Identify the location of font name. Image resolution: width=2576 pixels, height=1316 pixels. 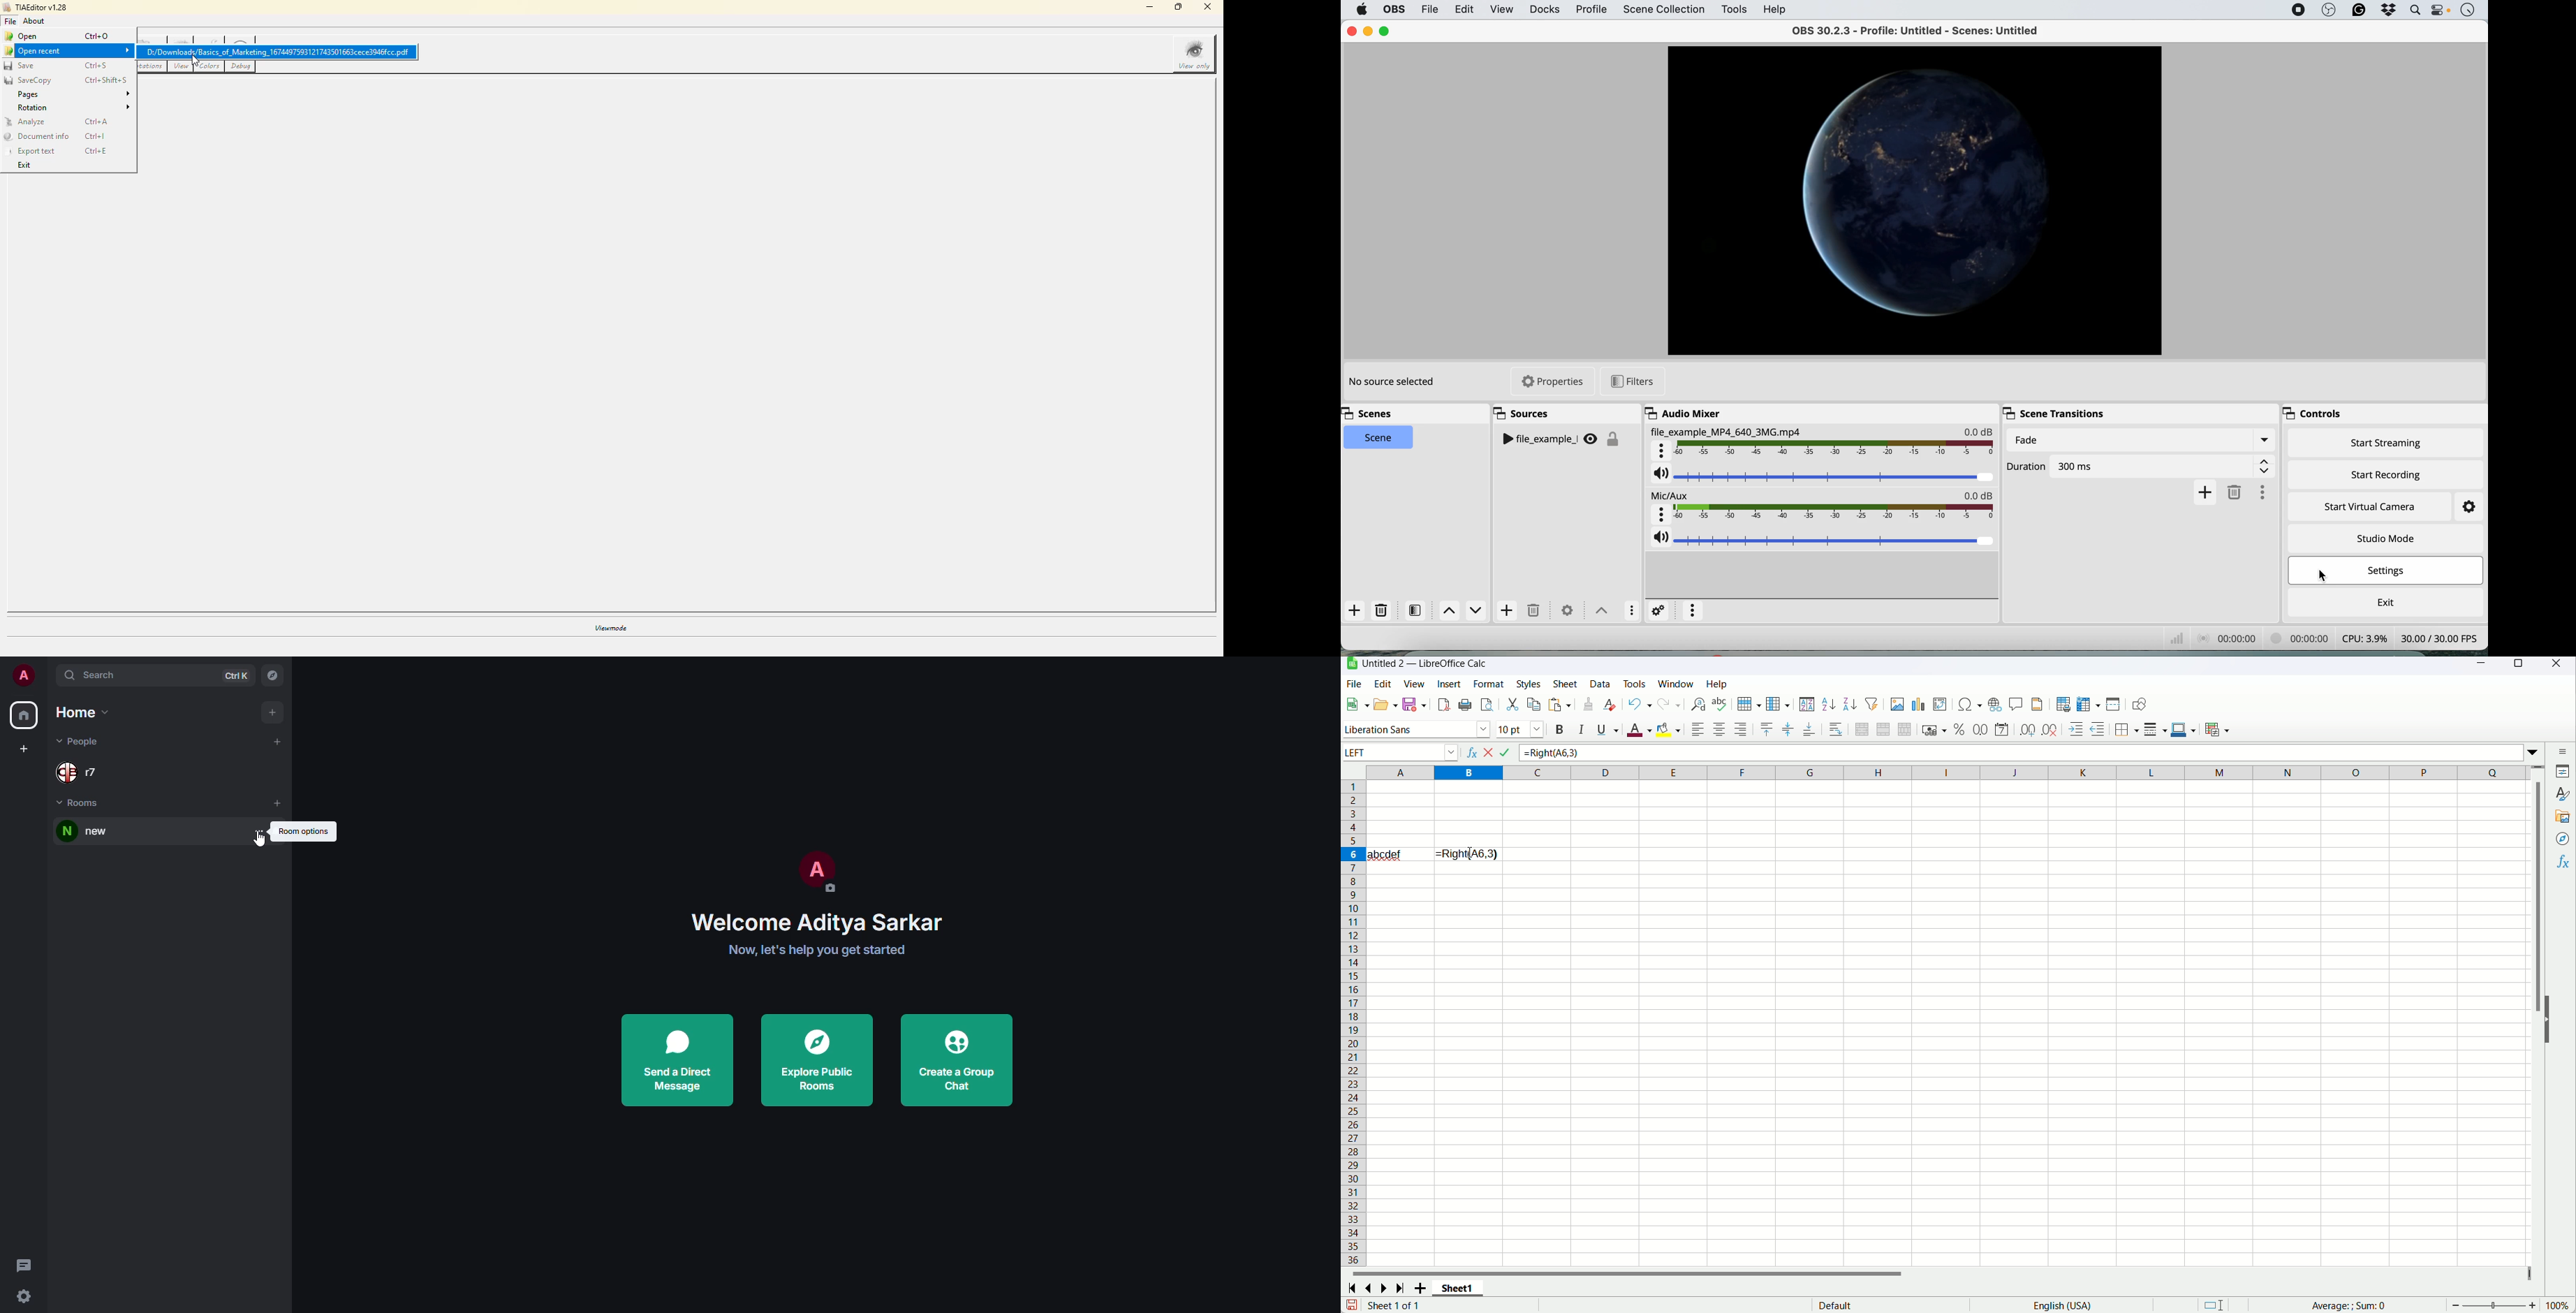
(1415, 729).